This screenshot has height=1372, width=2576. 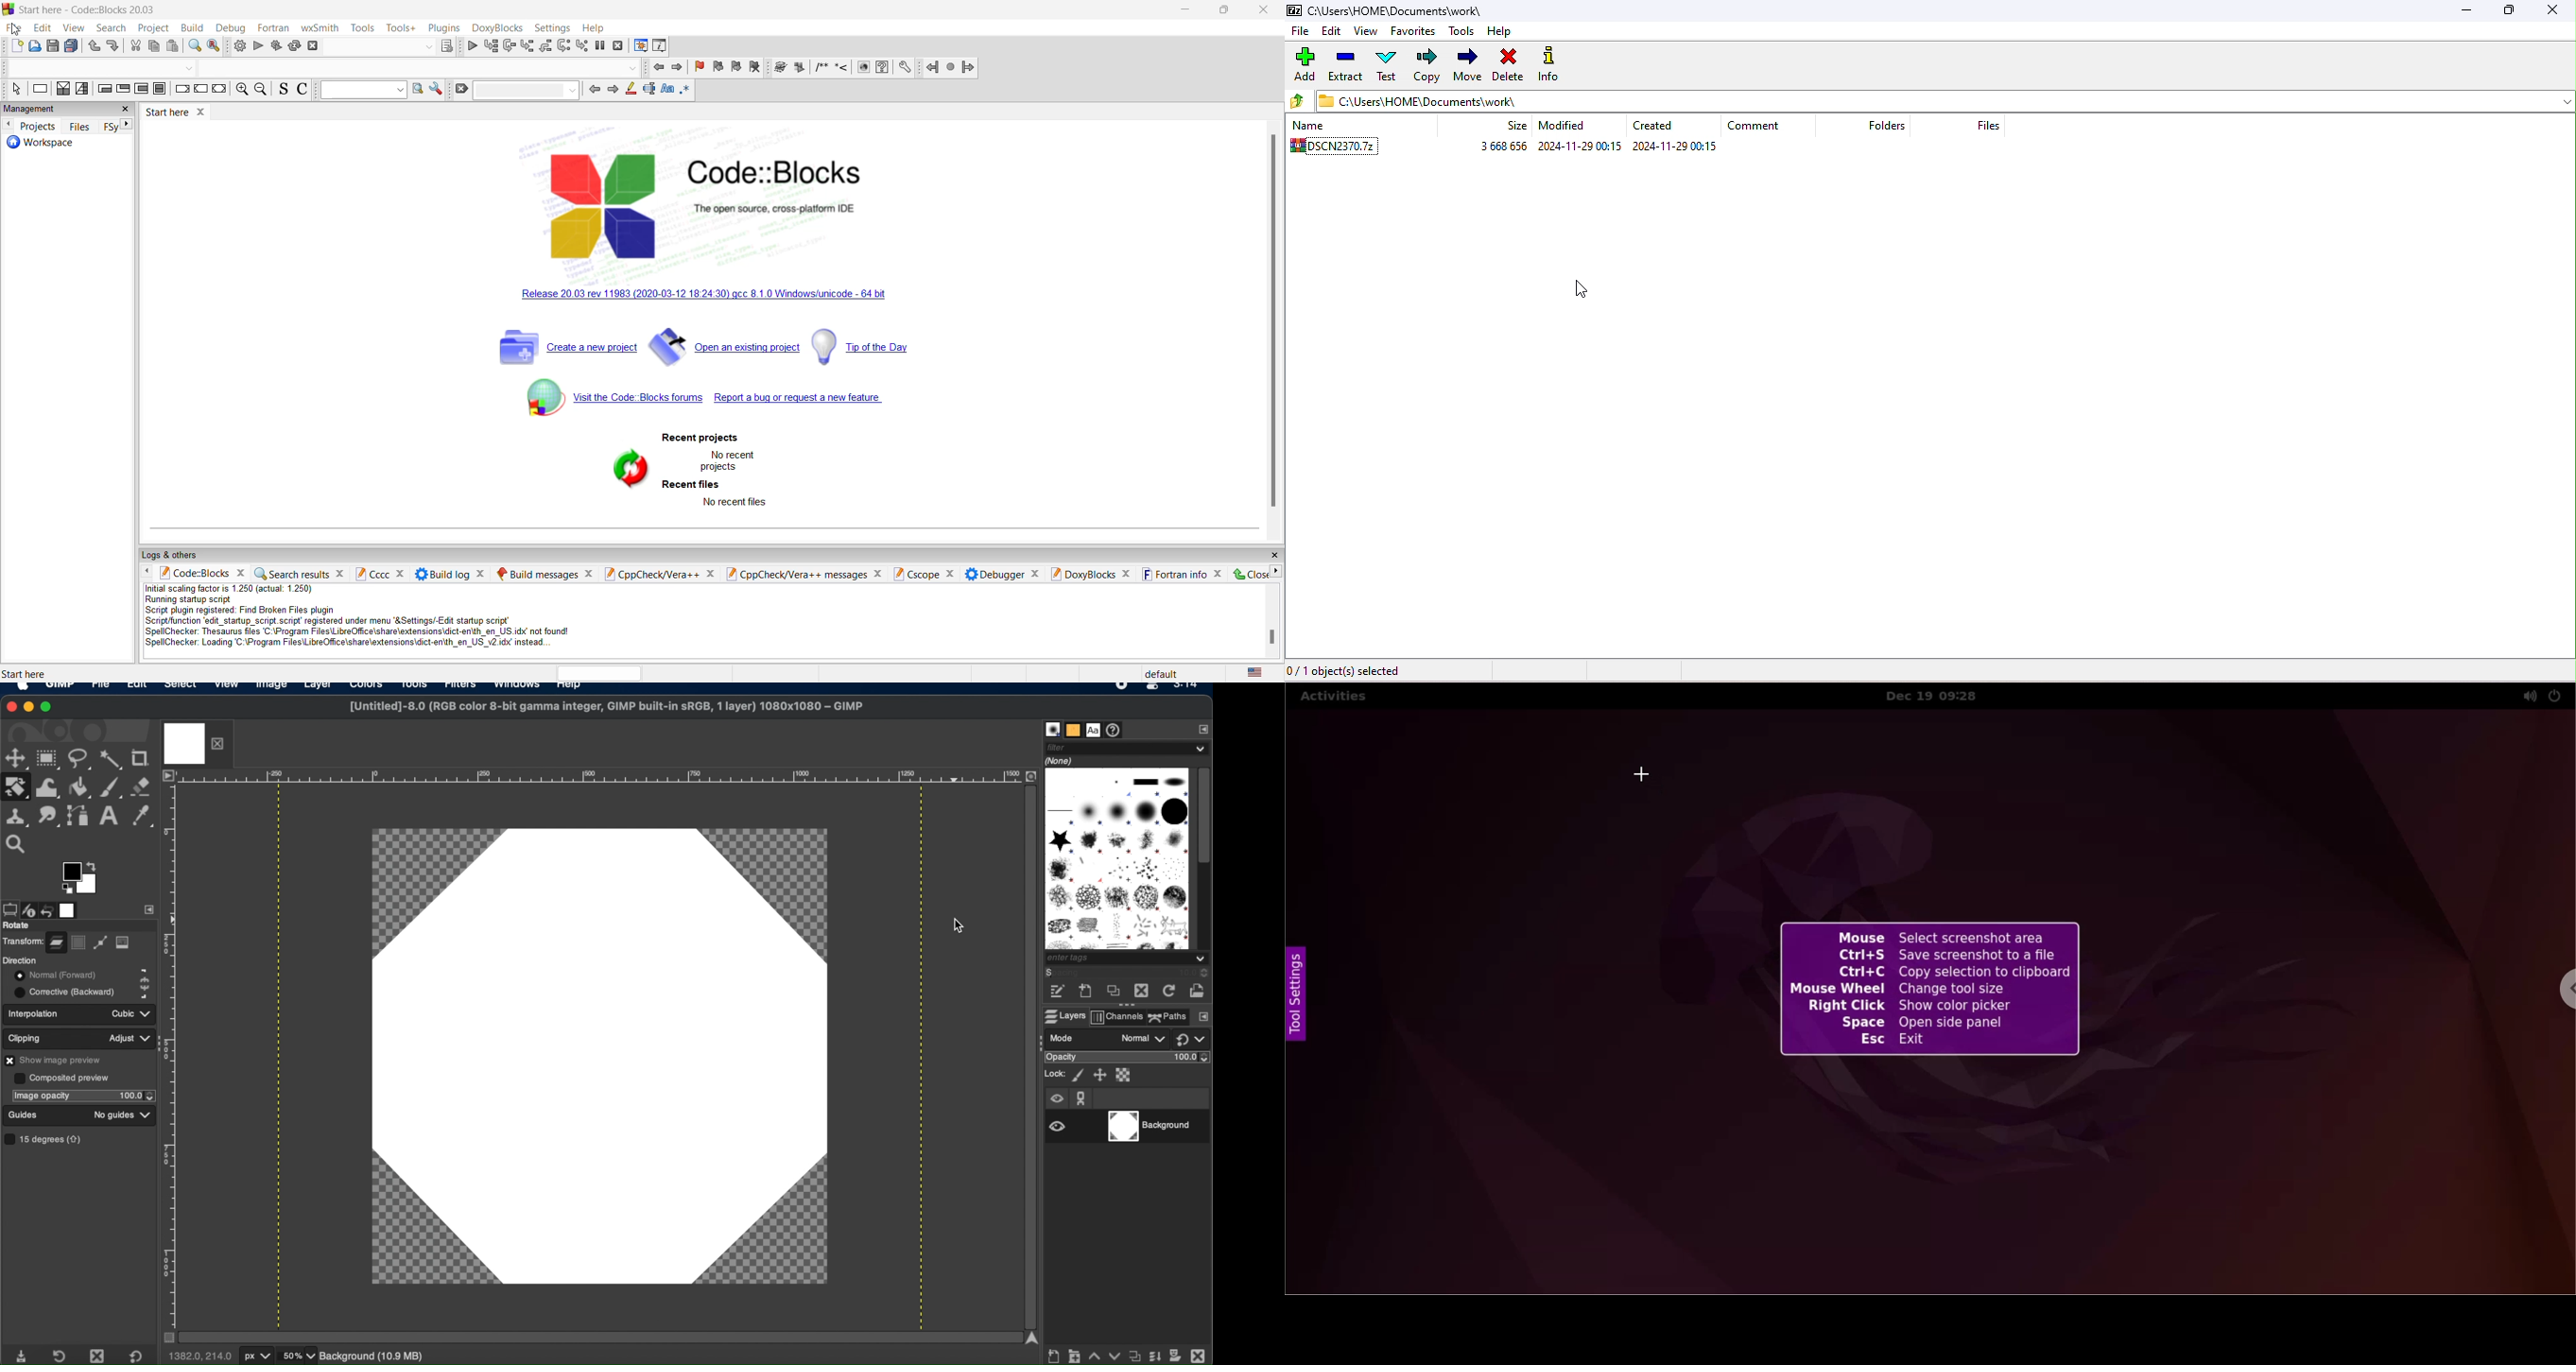 I want to click on spacing stepper buttons, so click(x=1201, y=973).